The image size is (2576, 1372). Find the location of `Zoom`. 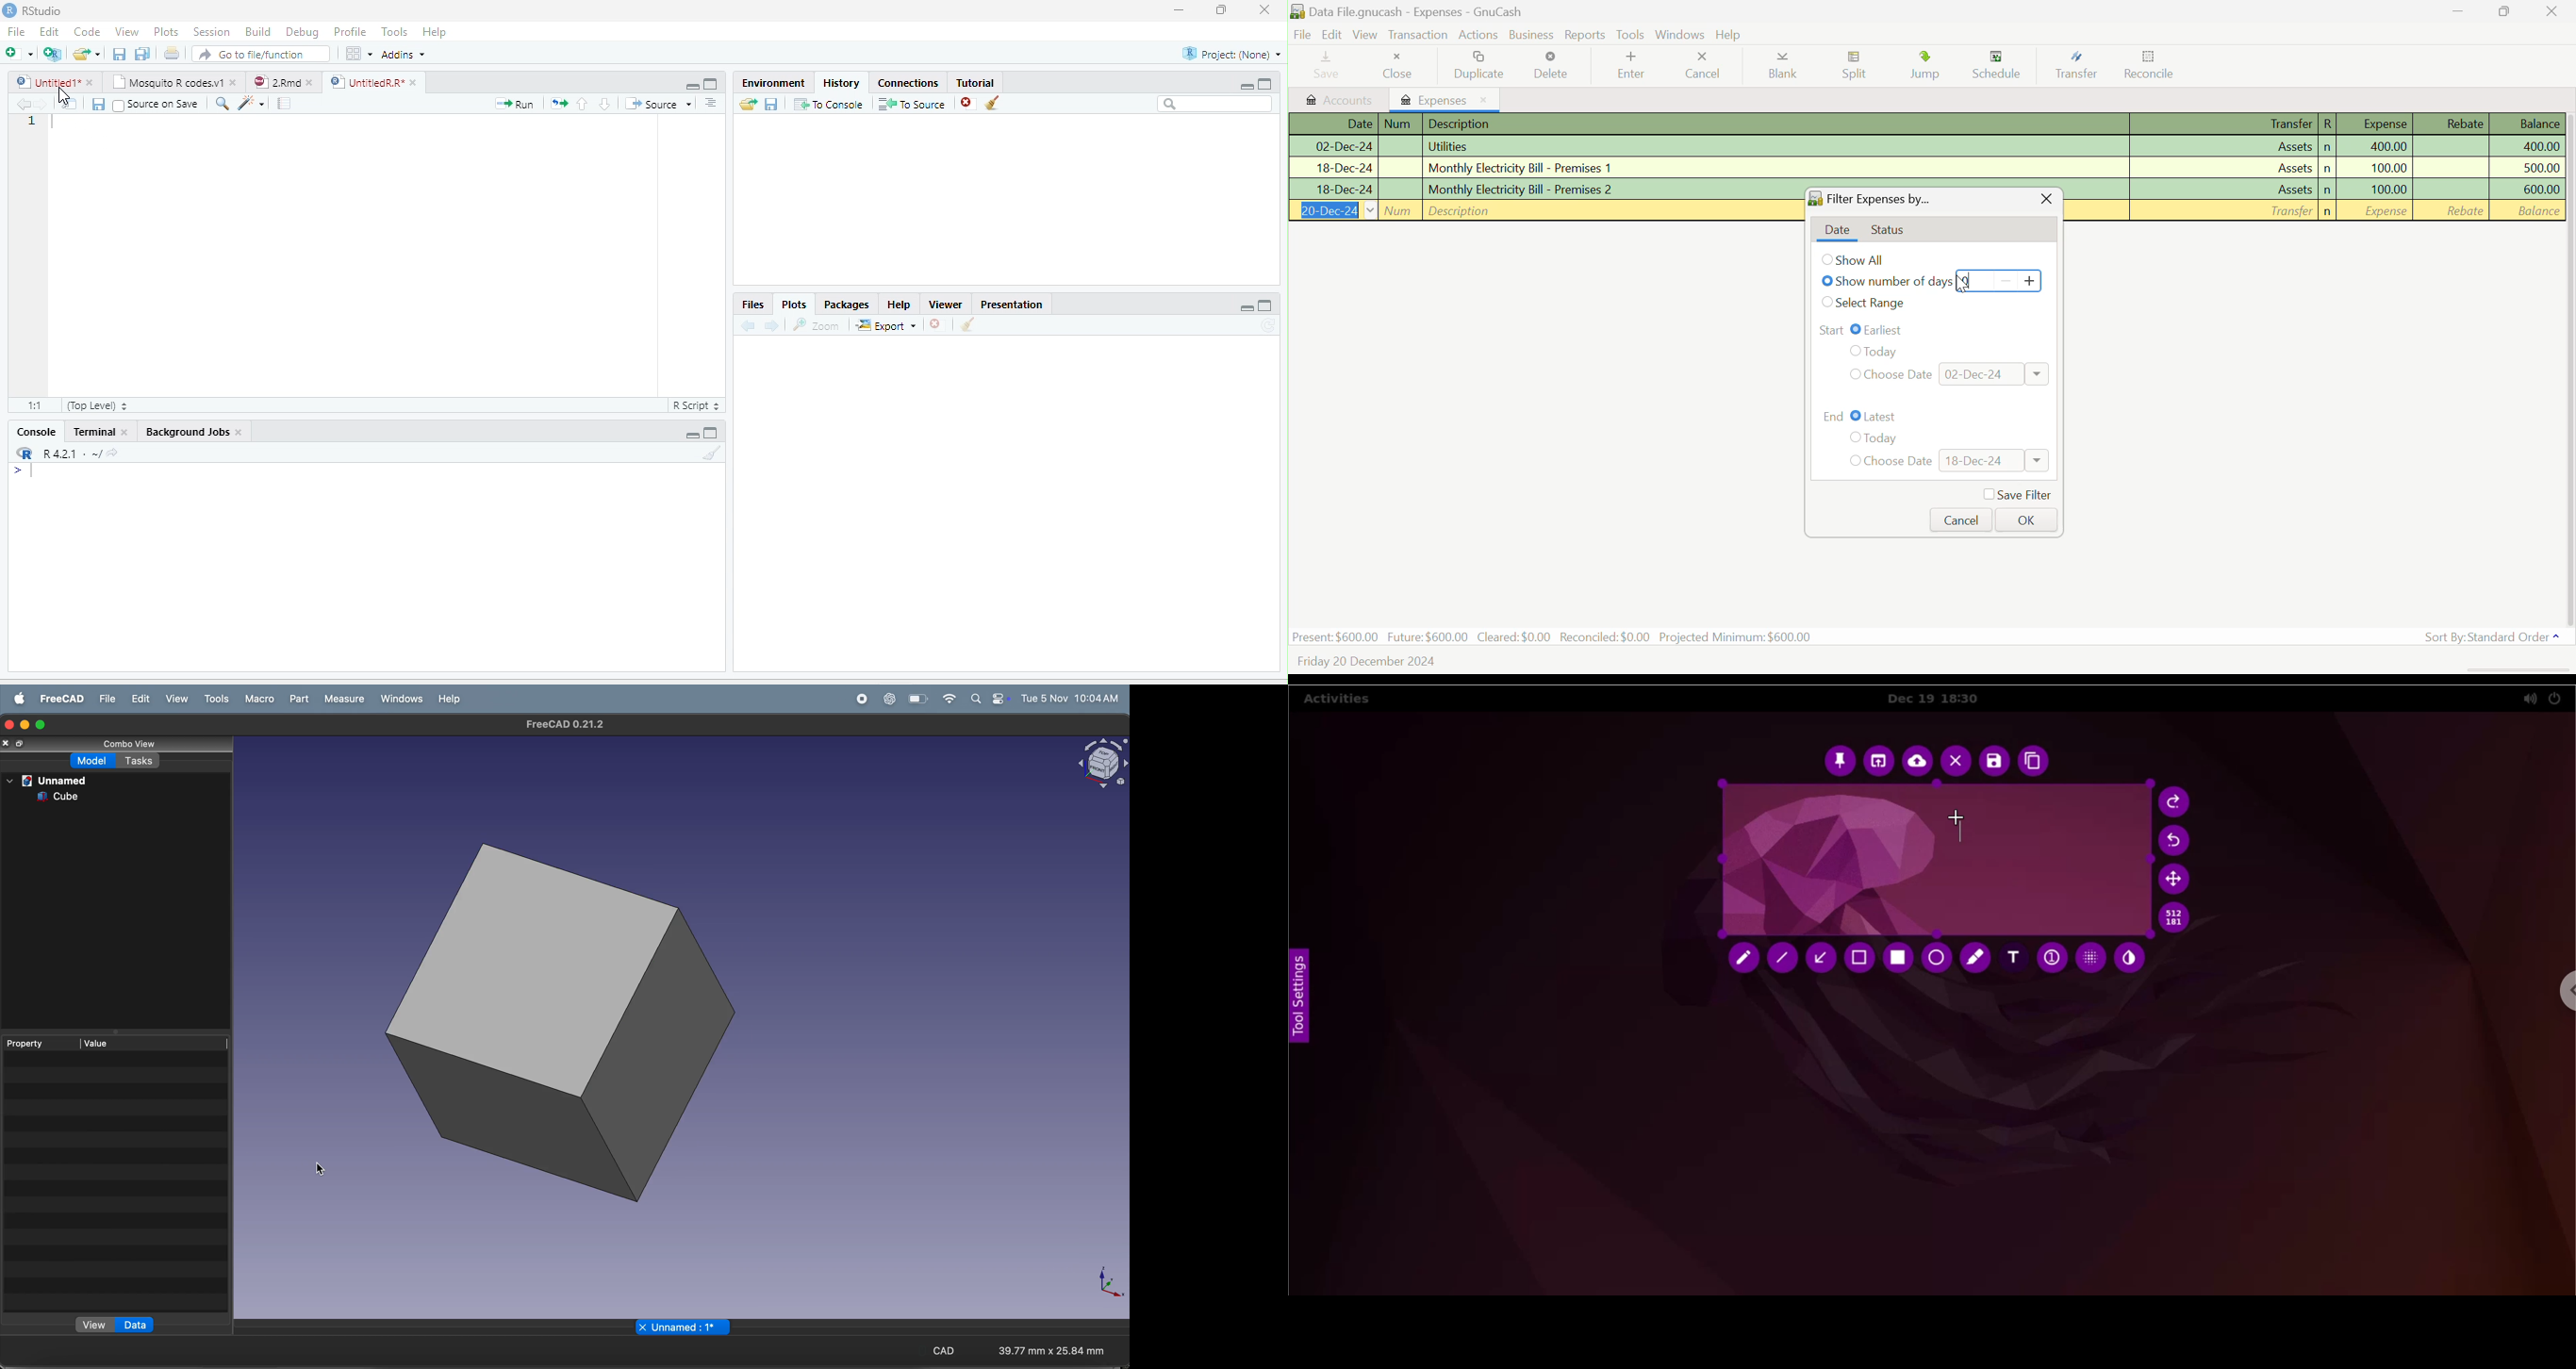

Zoom is located at coordinates (817, 324).